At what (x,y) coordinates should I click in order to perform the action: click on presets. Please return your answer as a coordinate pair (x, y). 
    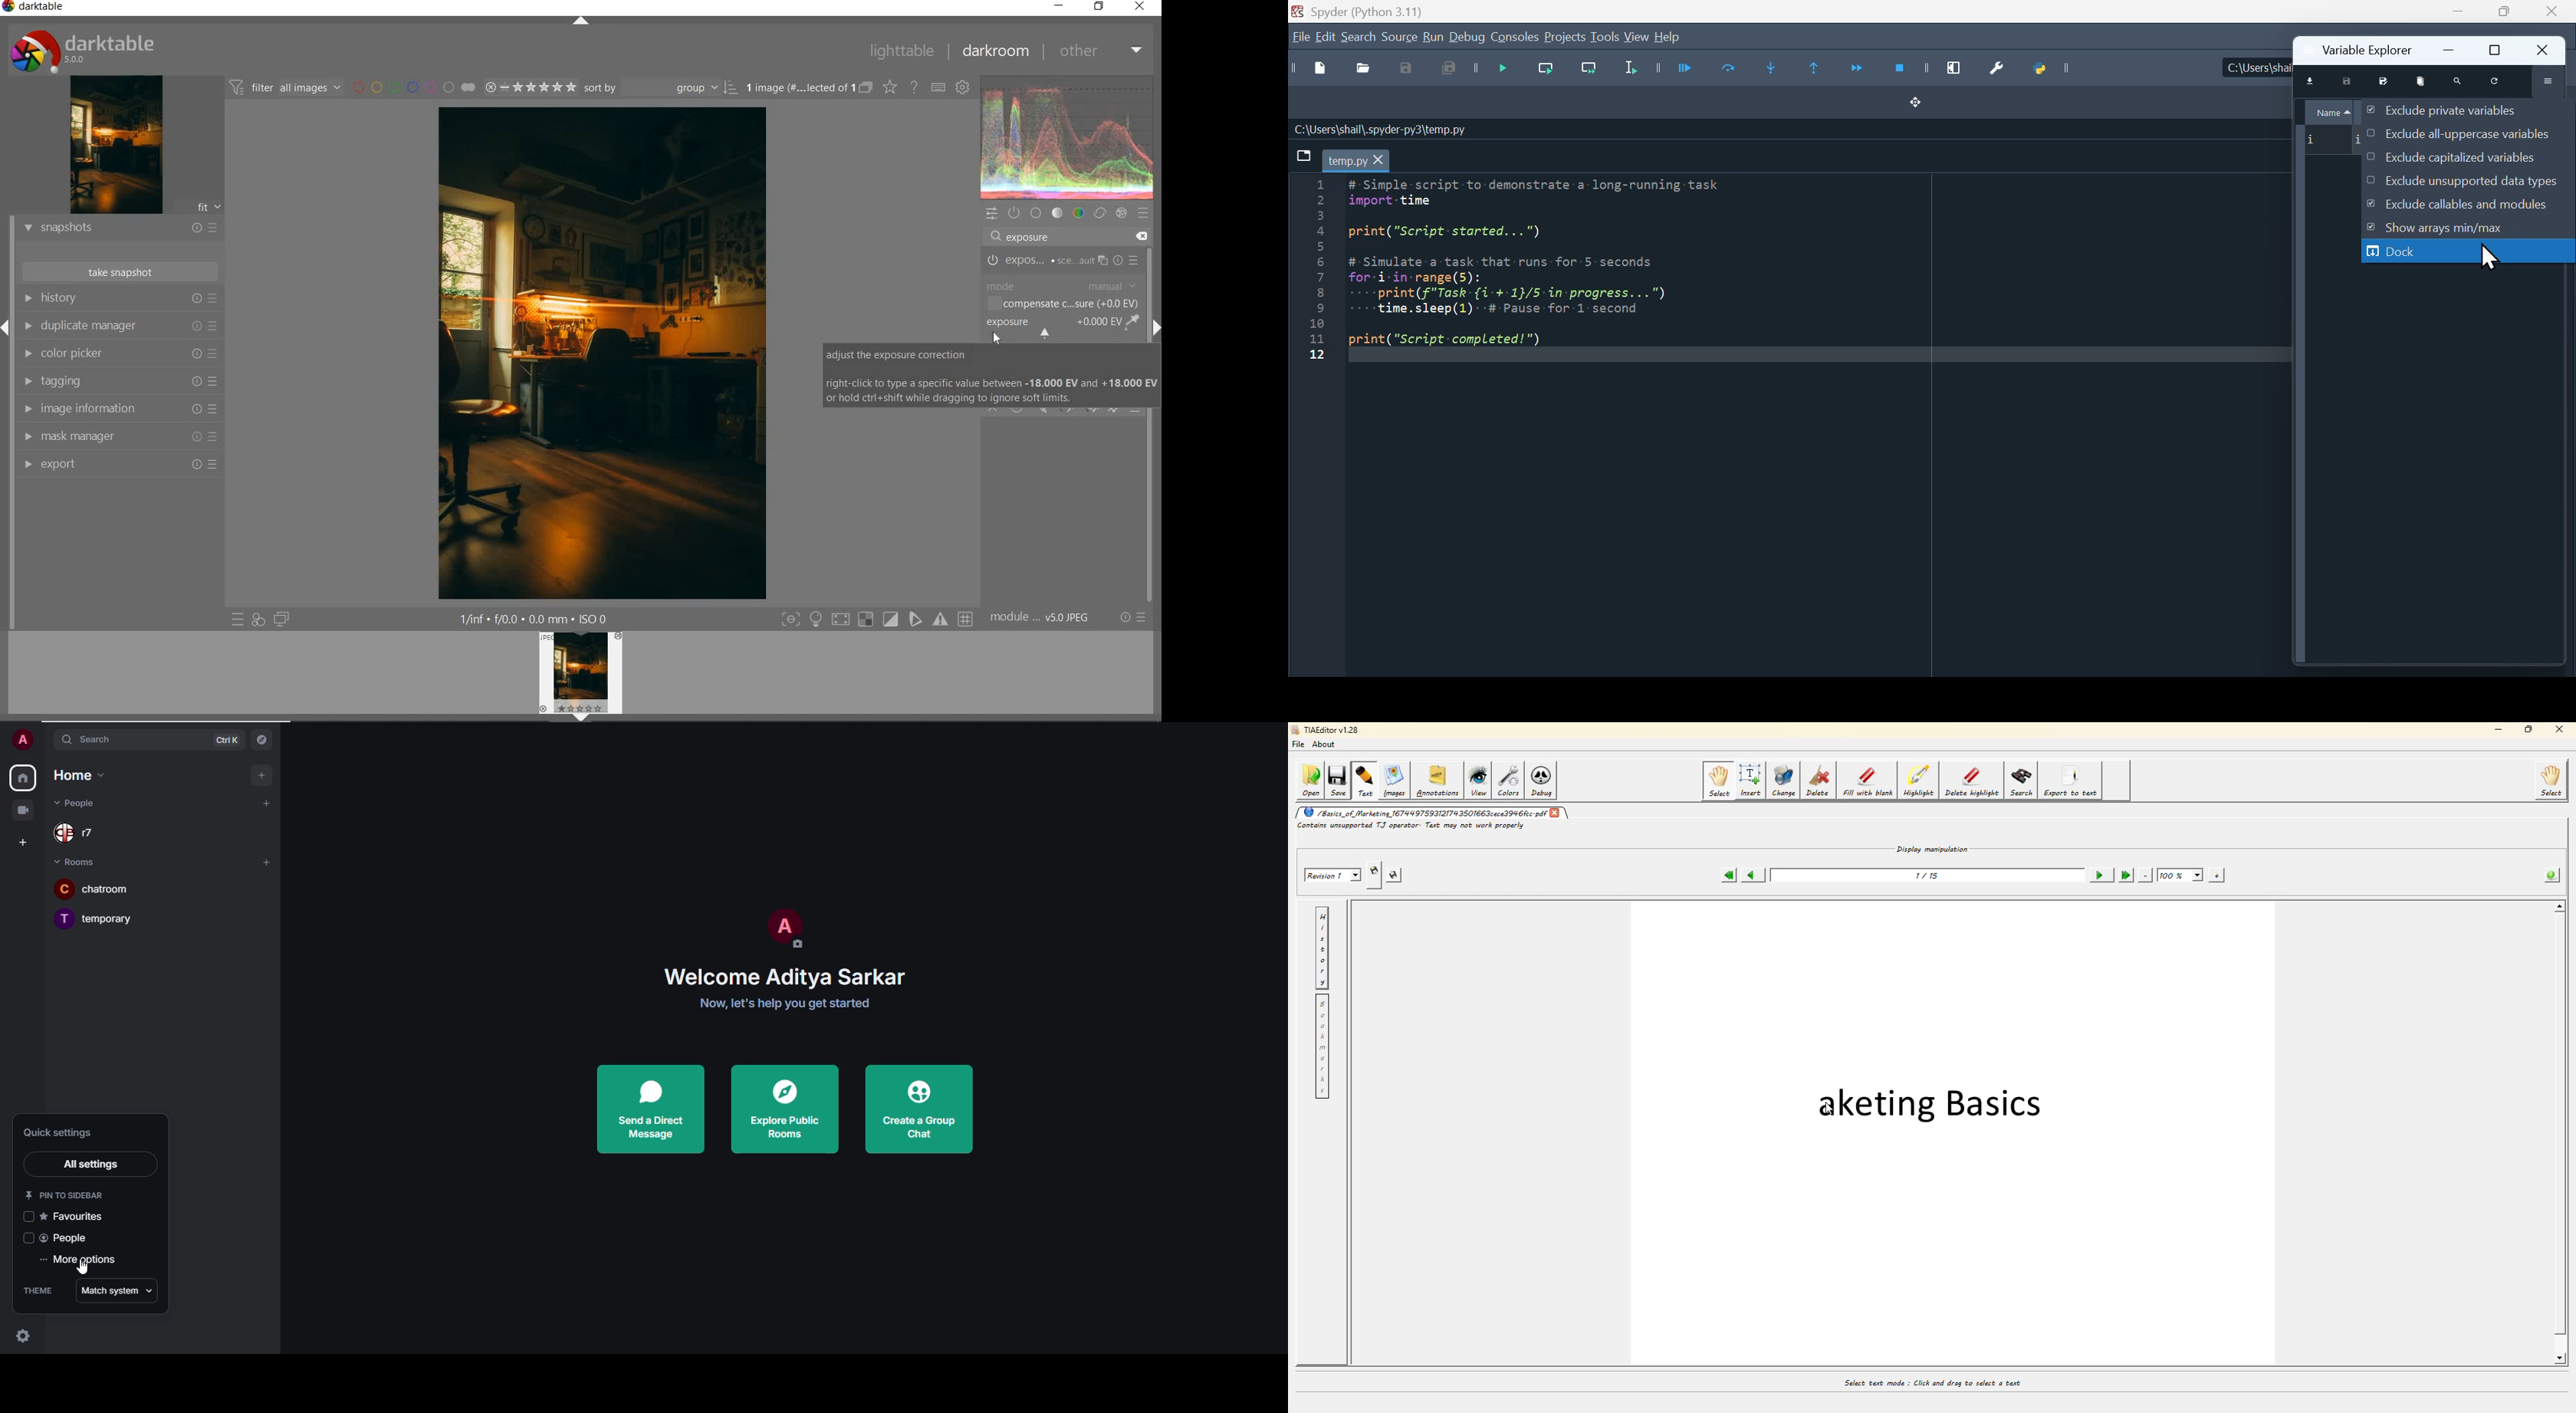
    Looking at the image, I should click on (1144, 214).